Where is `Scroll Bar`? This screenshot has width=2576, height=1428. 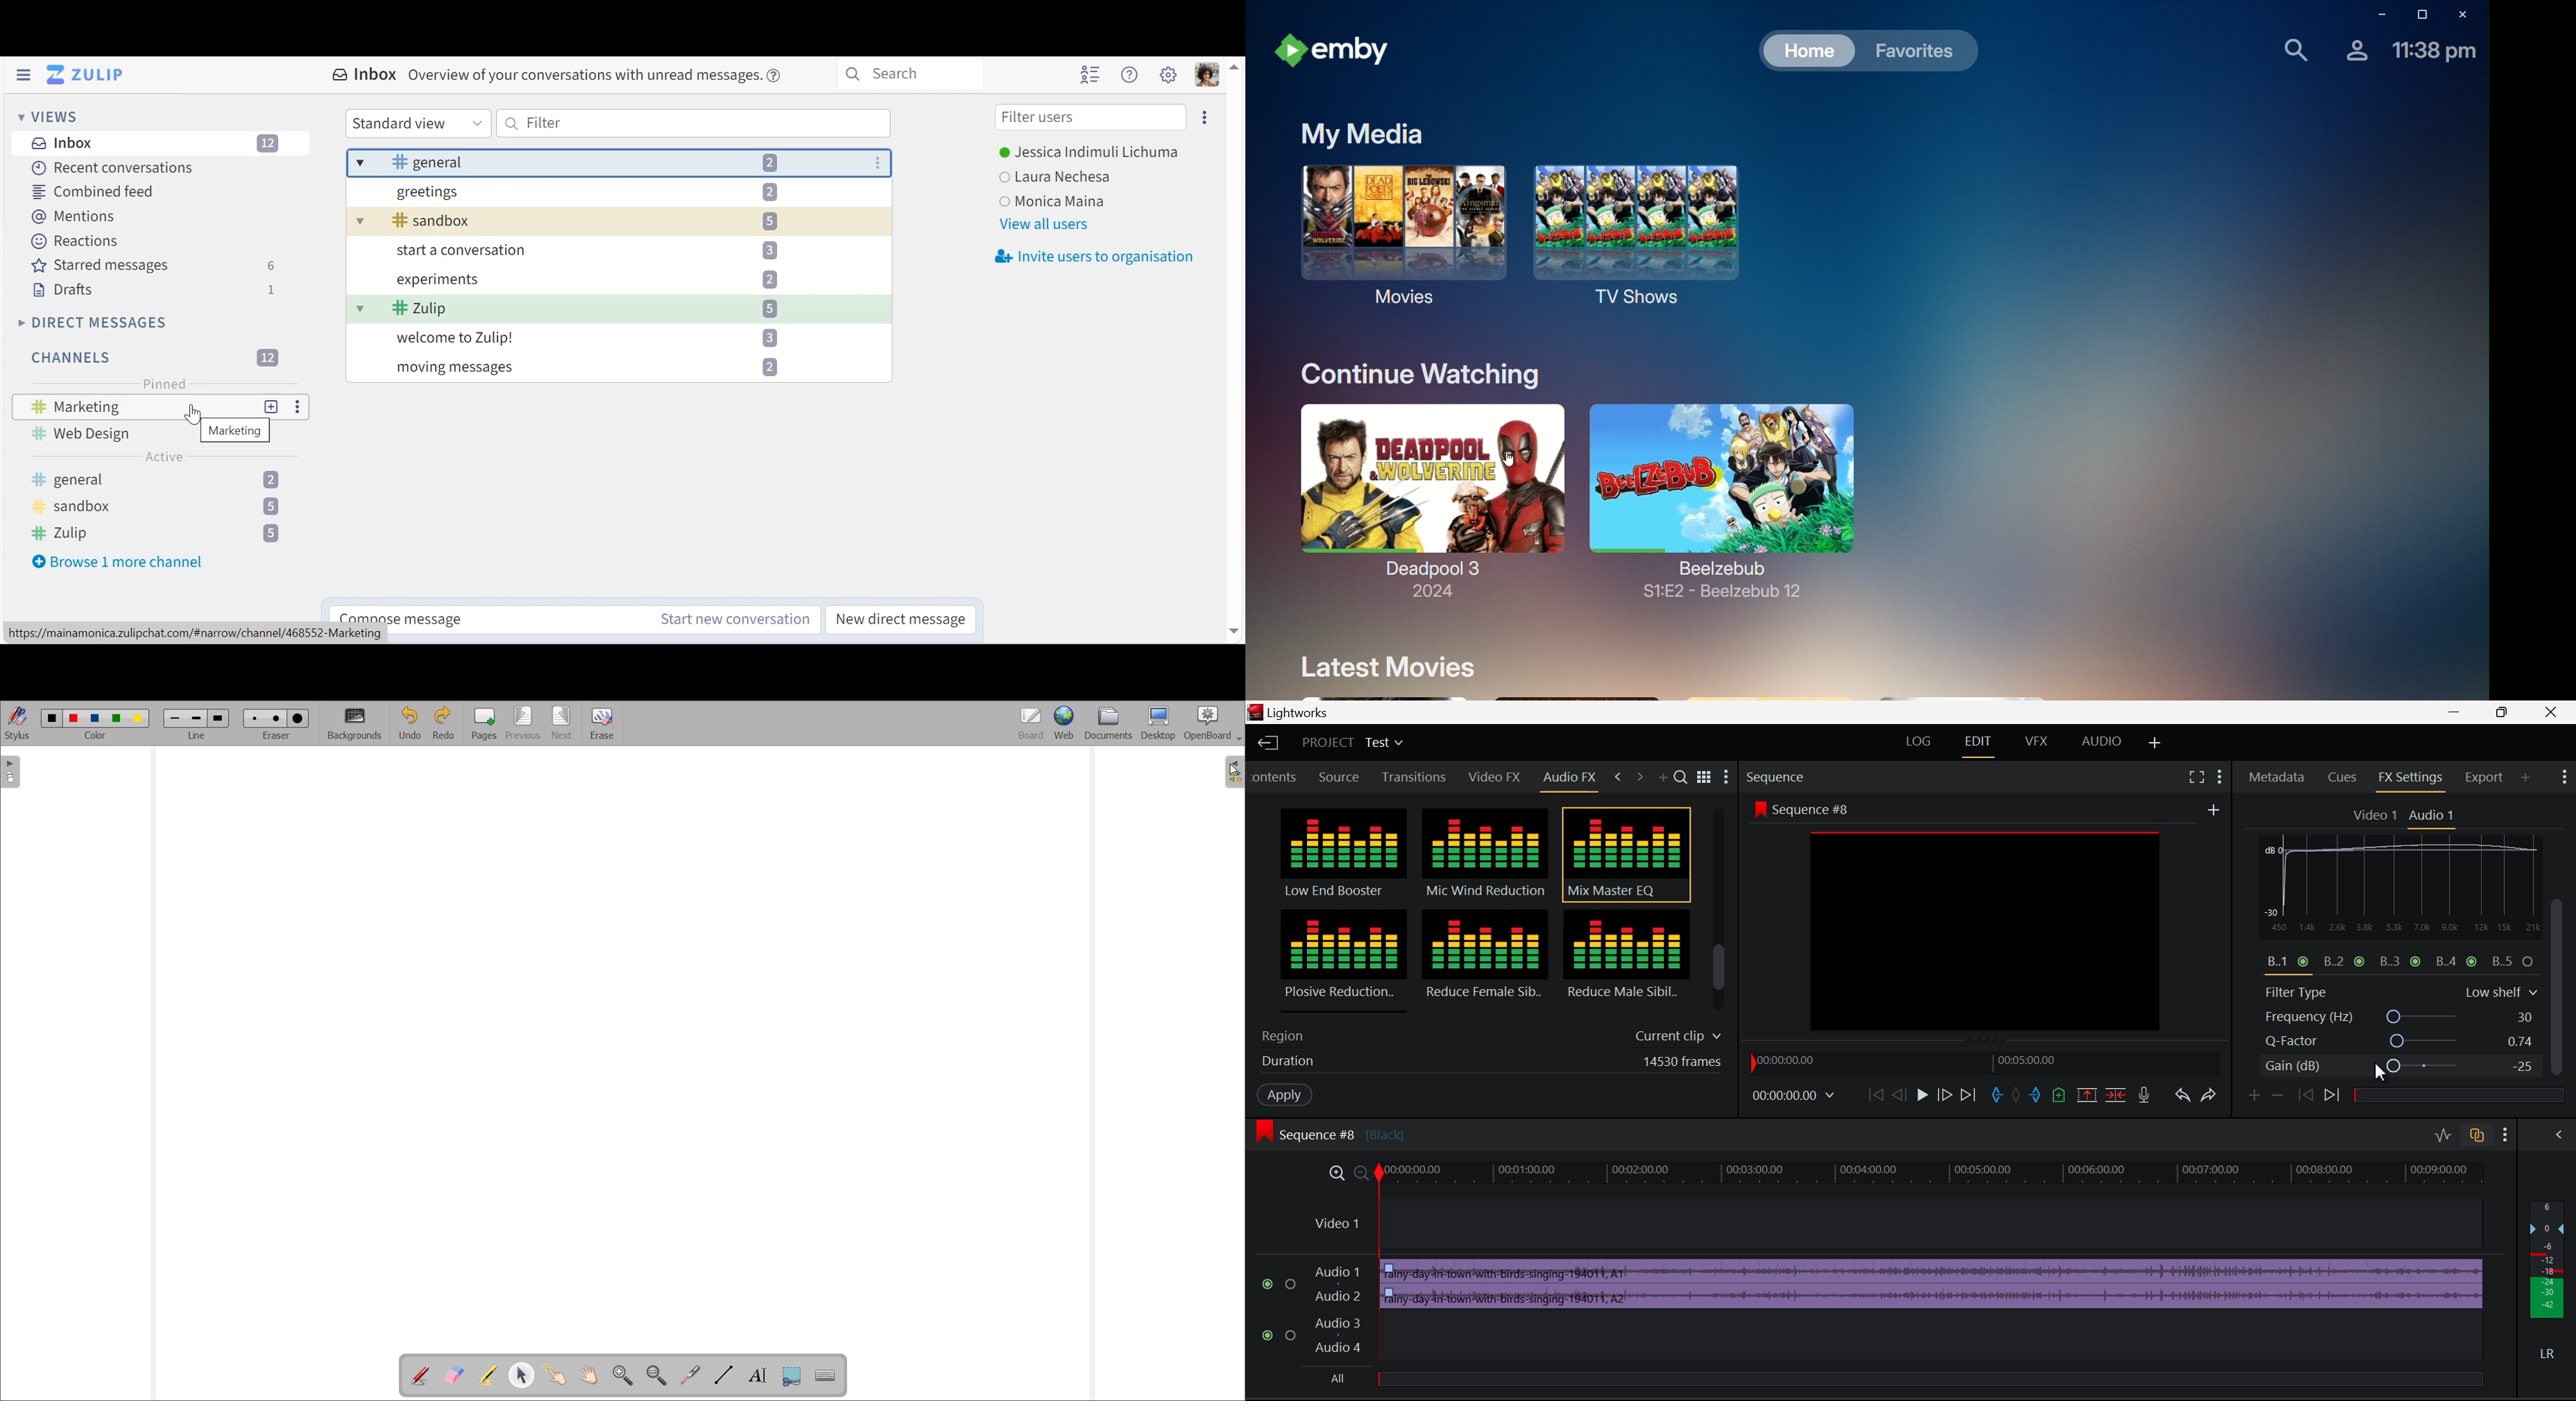 Scroll Bar is located at coordinates (1719, 913).